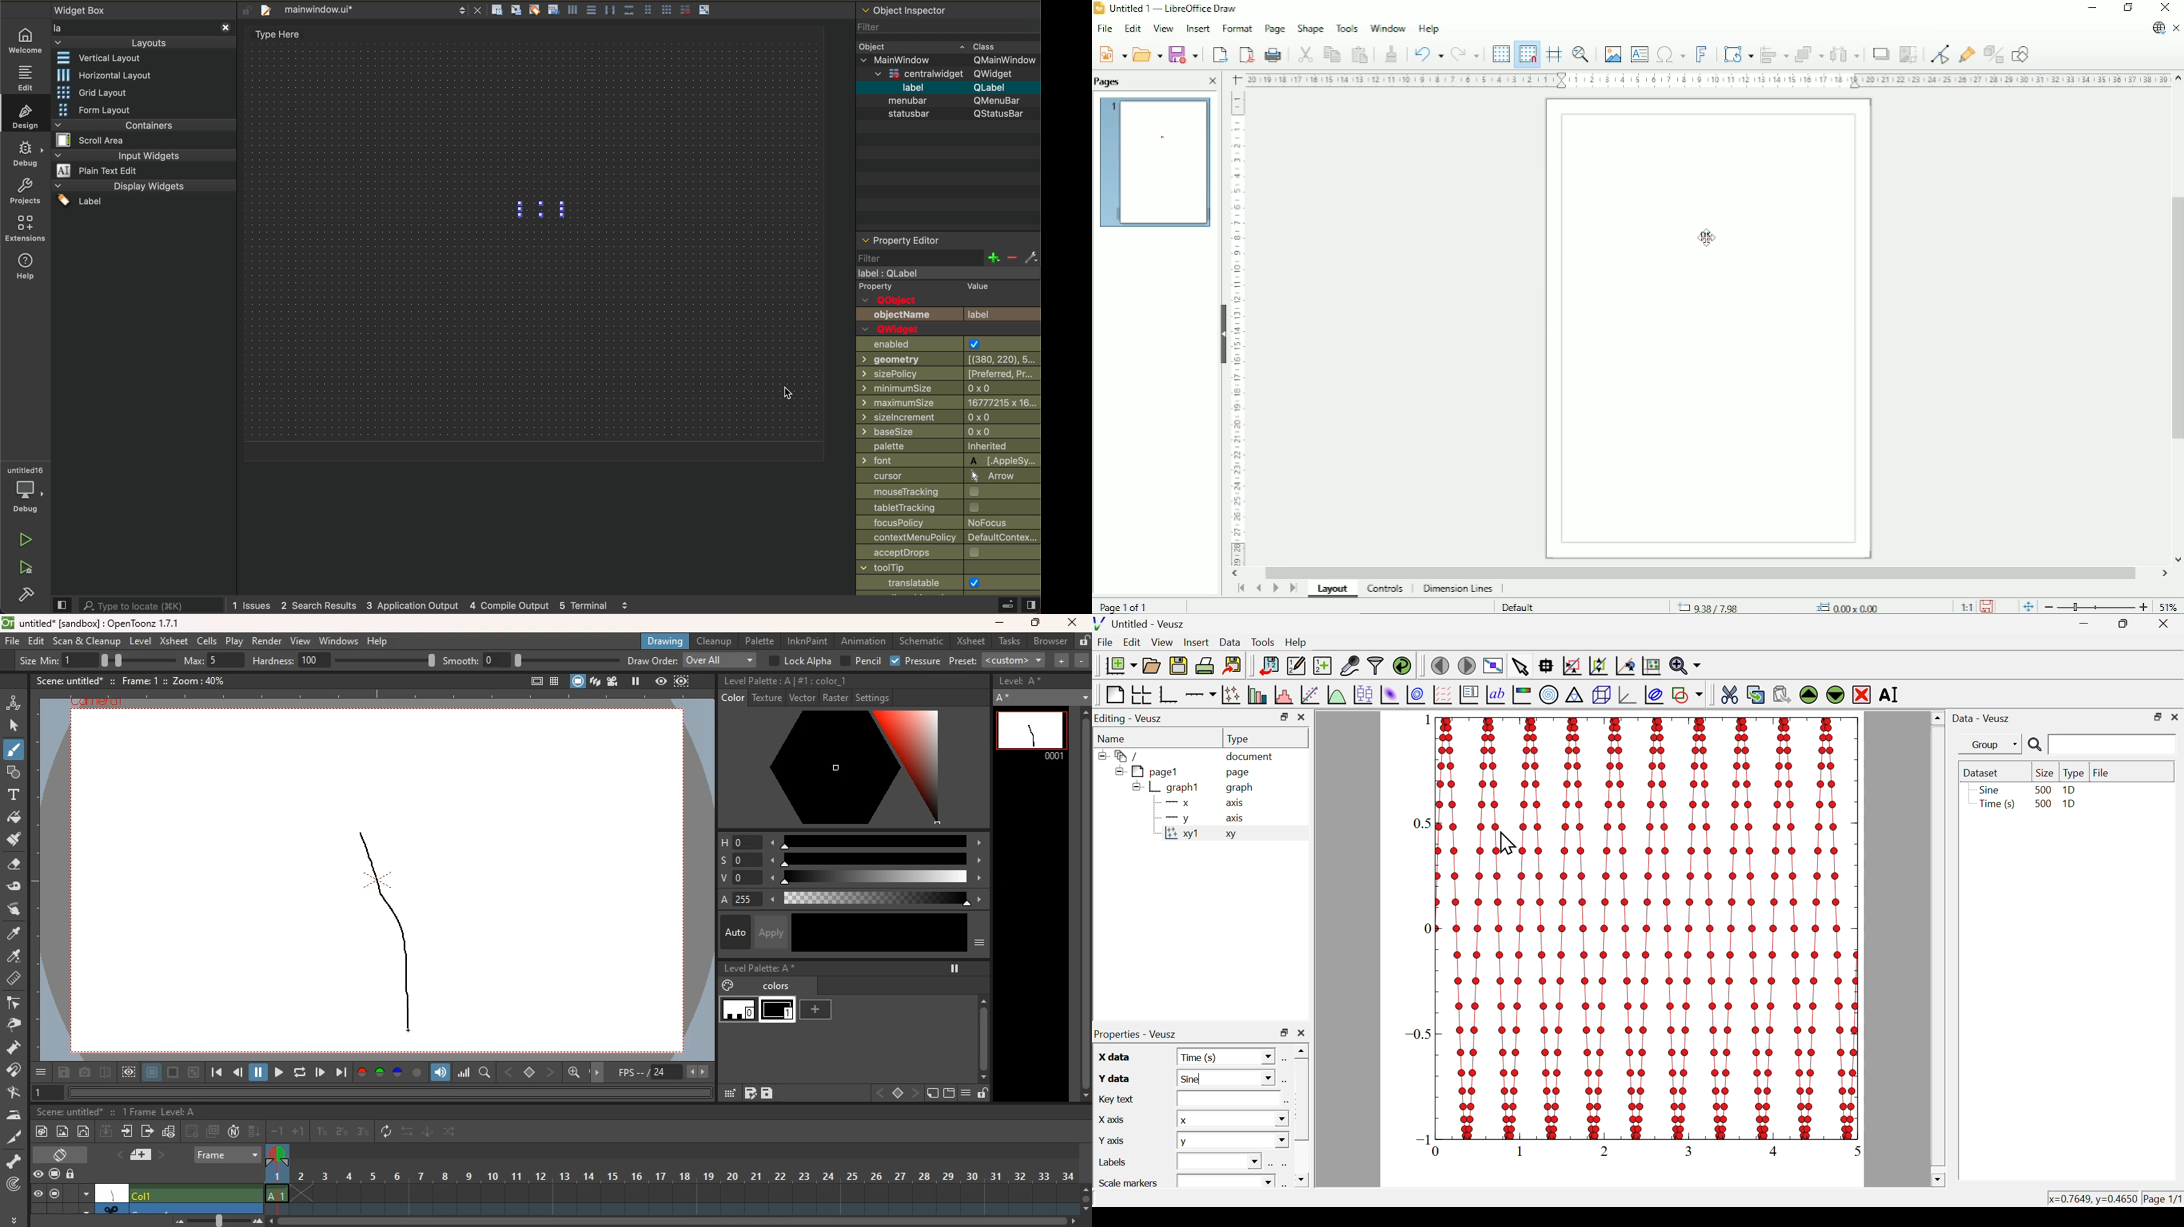 Image resolution: width=2184 pixels, height=1232 pixels. I want to click on Crop image, so click(1911, 54).